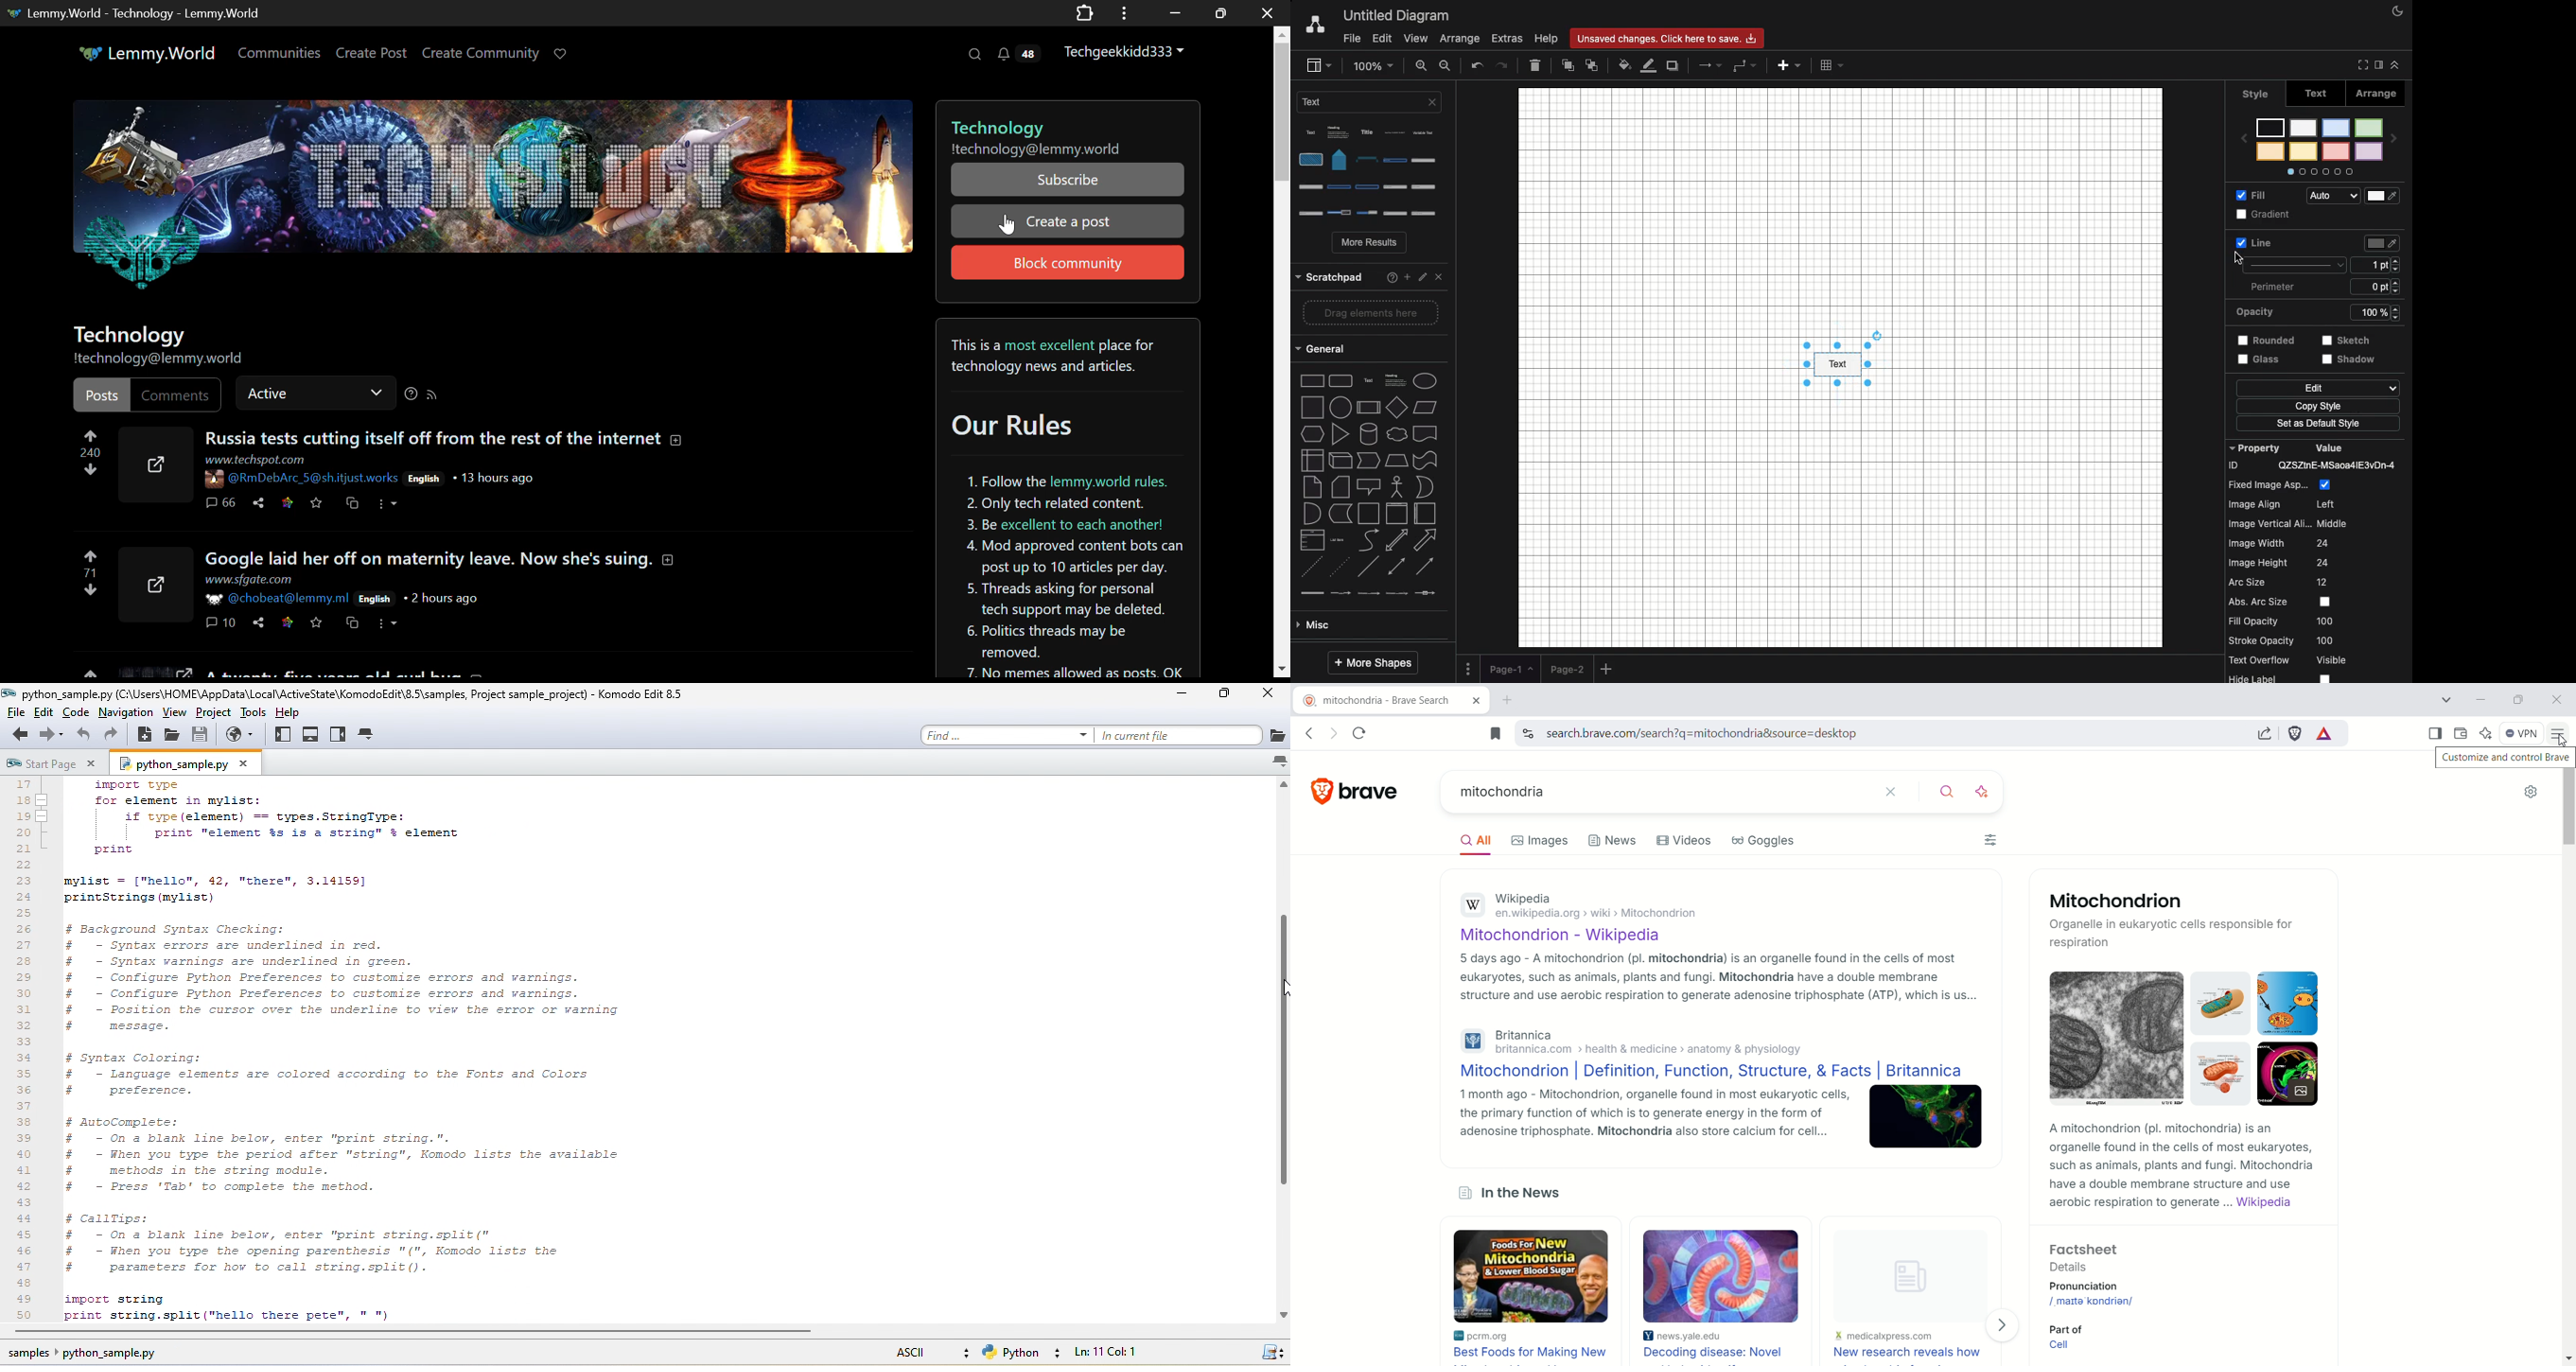  Describe the element at coordinates (257, 503) in the screenshot. I see `Share` at that location.